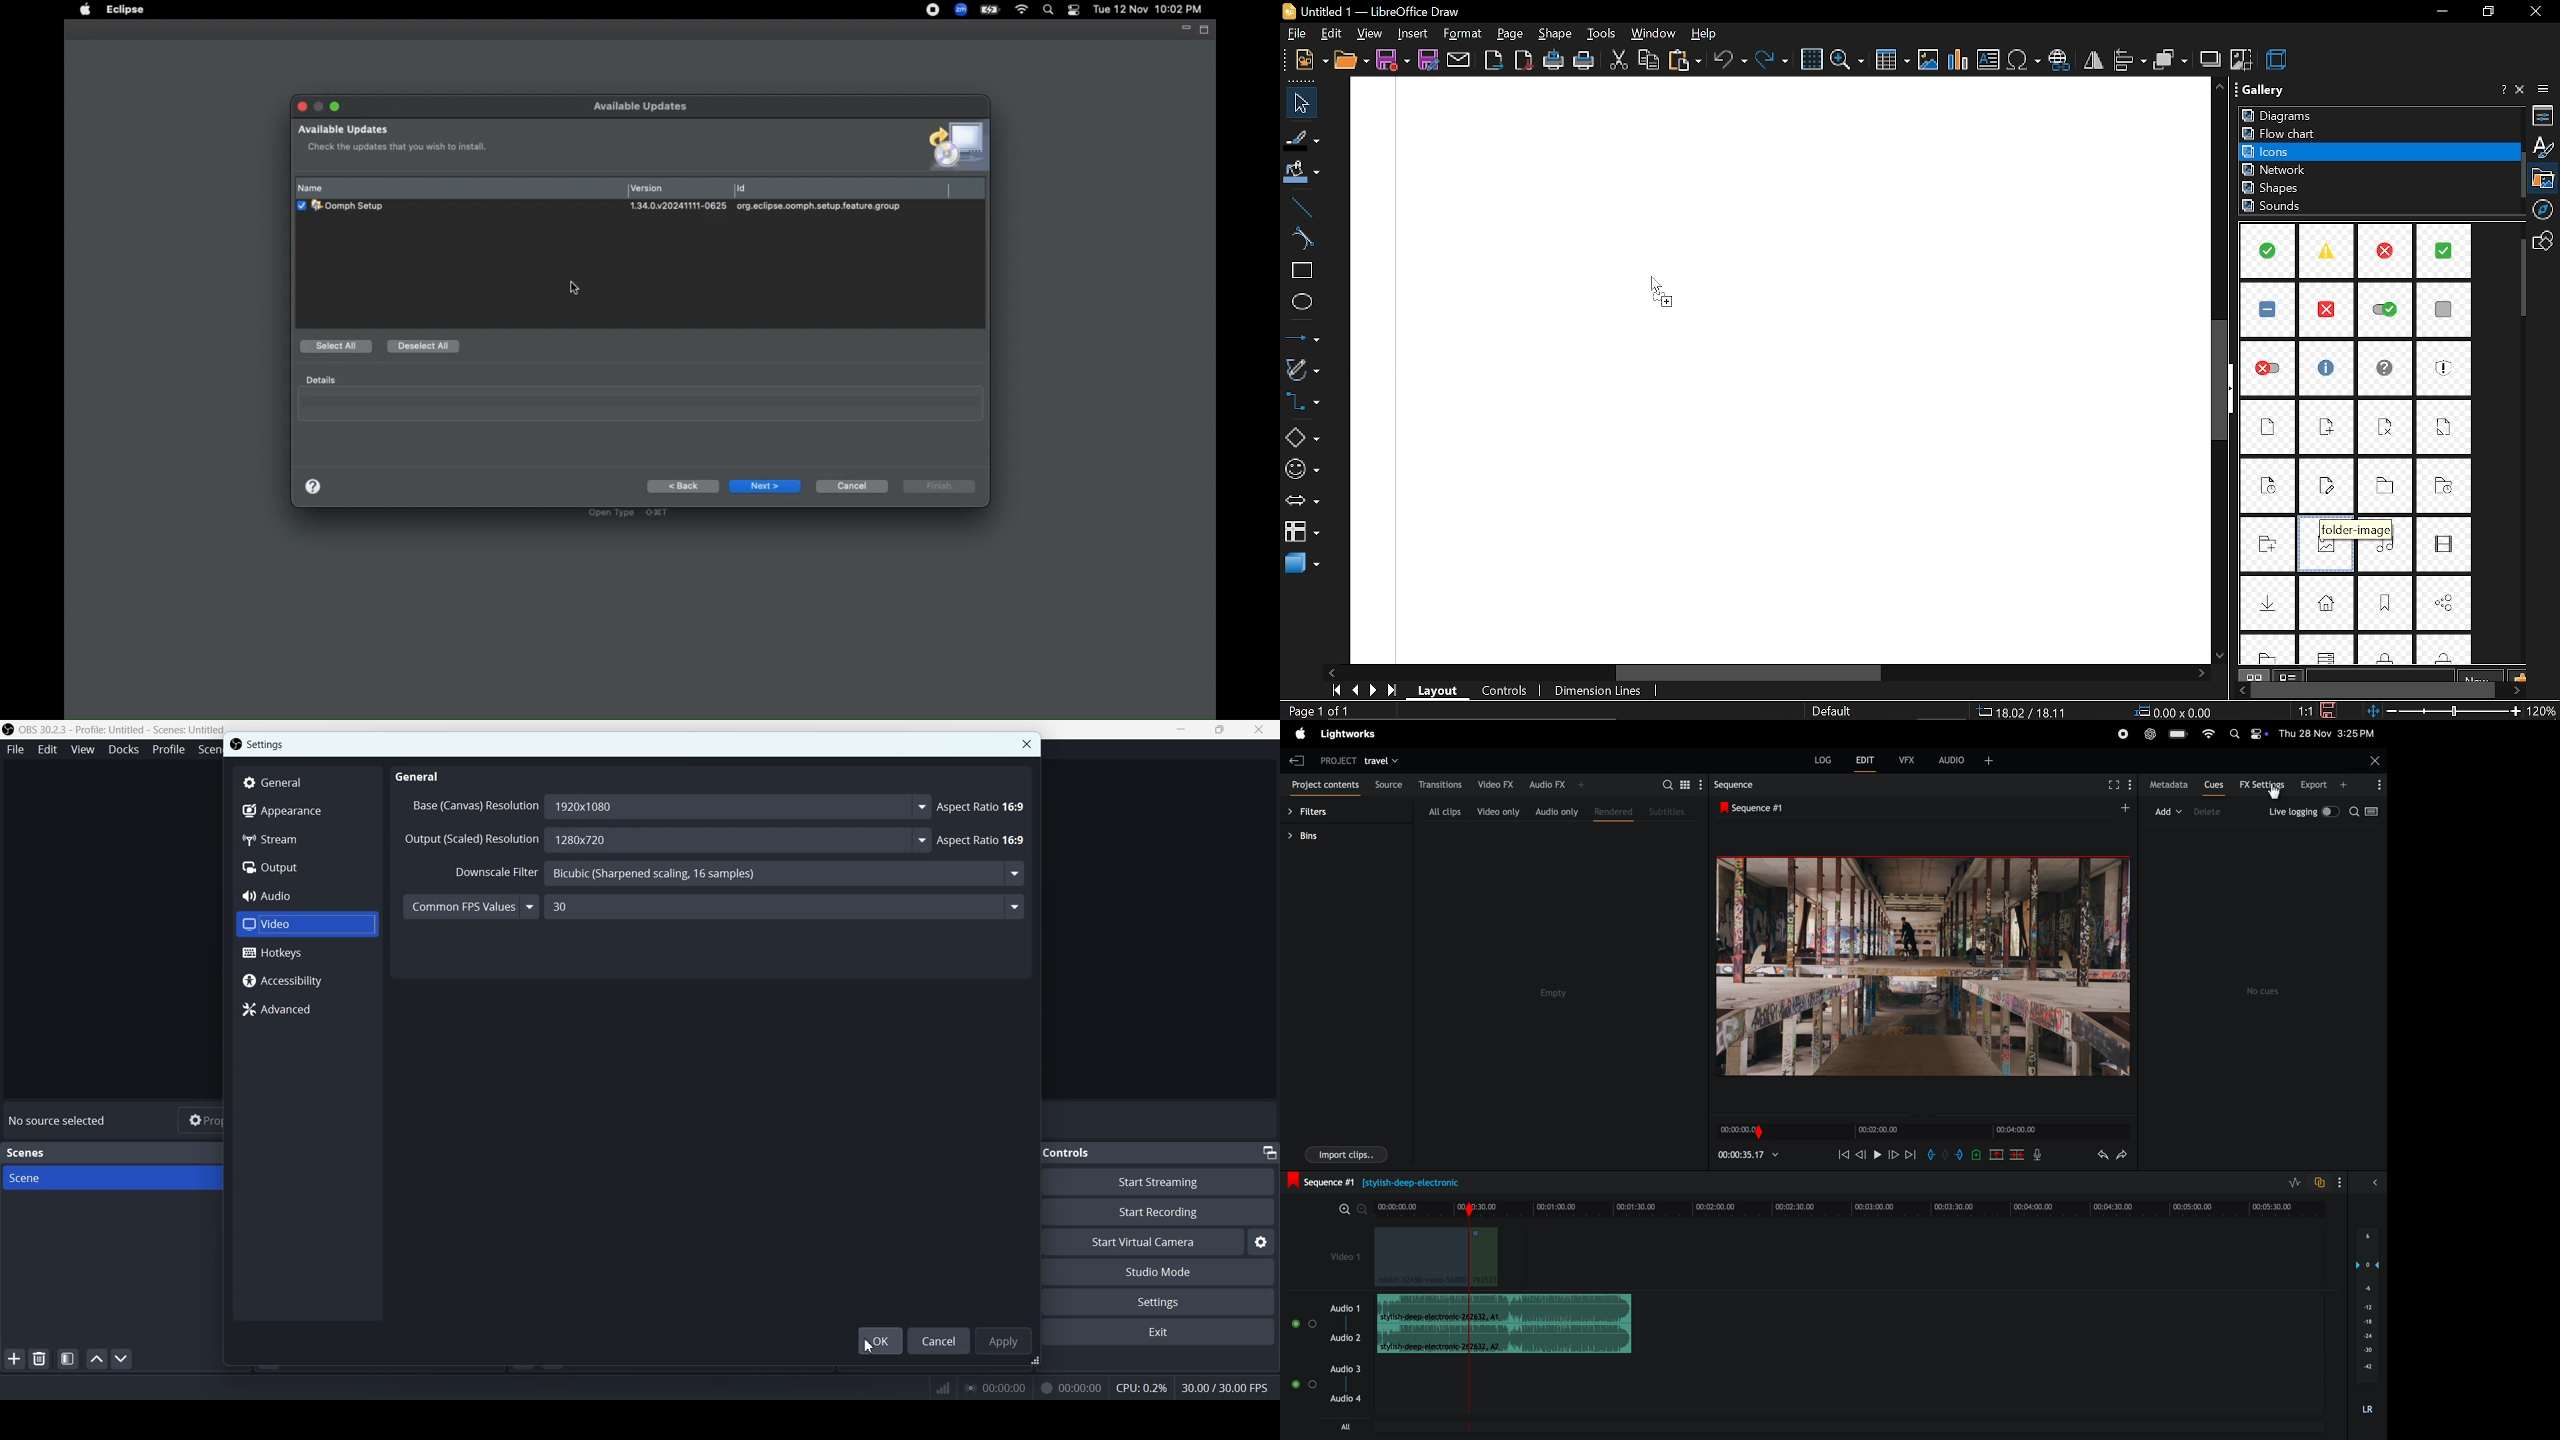 This screenshot has height=1456, width=2576. What do you see at coordinates (307, 841) in the screenshot?
I see `Stream` at bounding box center [307, 841].